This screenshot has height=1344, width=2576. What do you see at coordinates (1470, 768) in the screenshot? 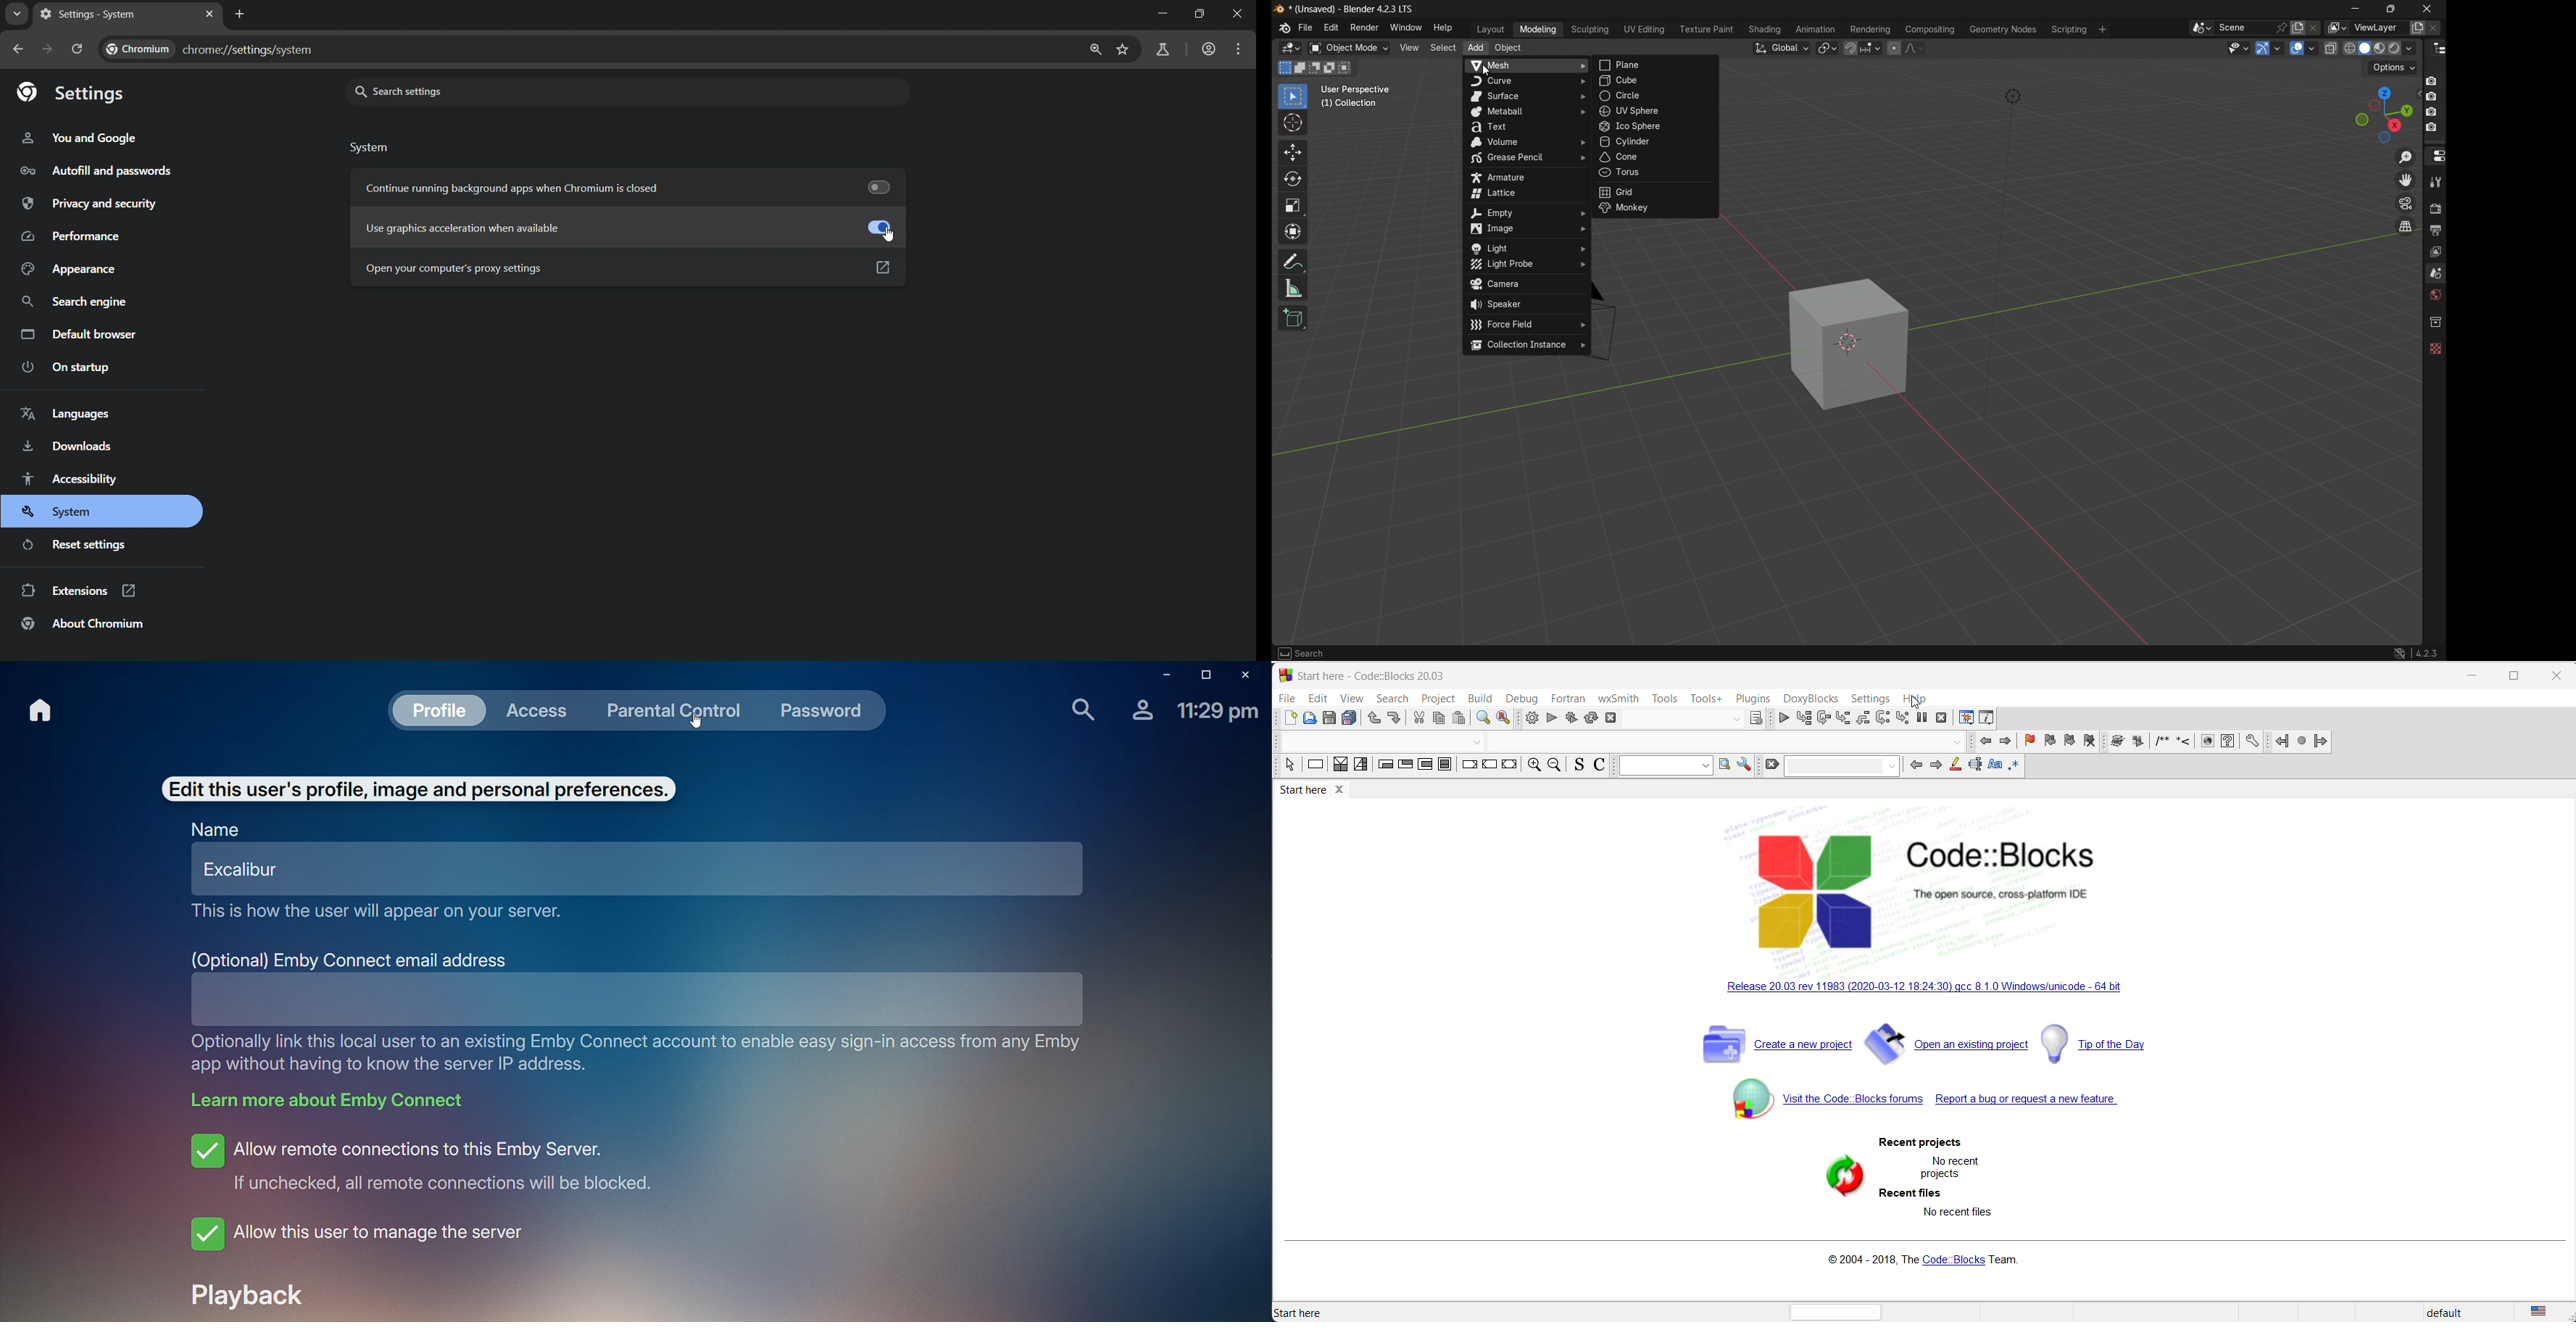
I see `break instruction` at bounding box center [1470, 768].